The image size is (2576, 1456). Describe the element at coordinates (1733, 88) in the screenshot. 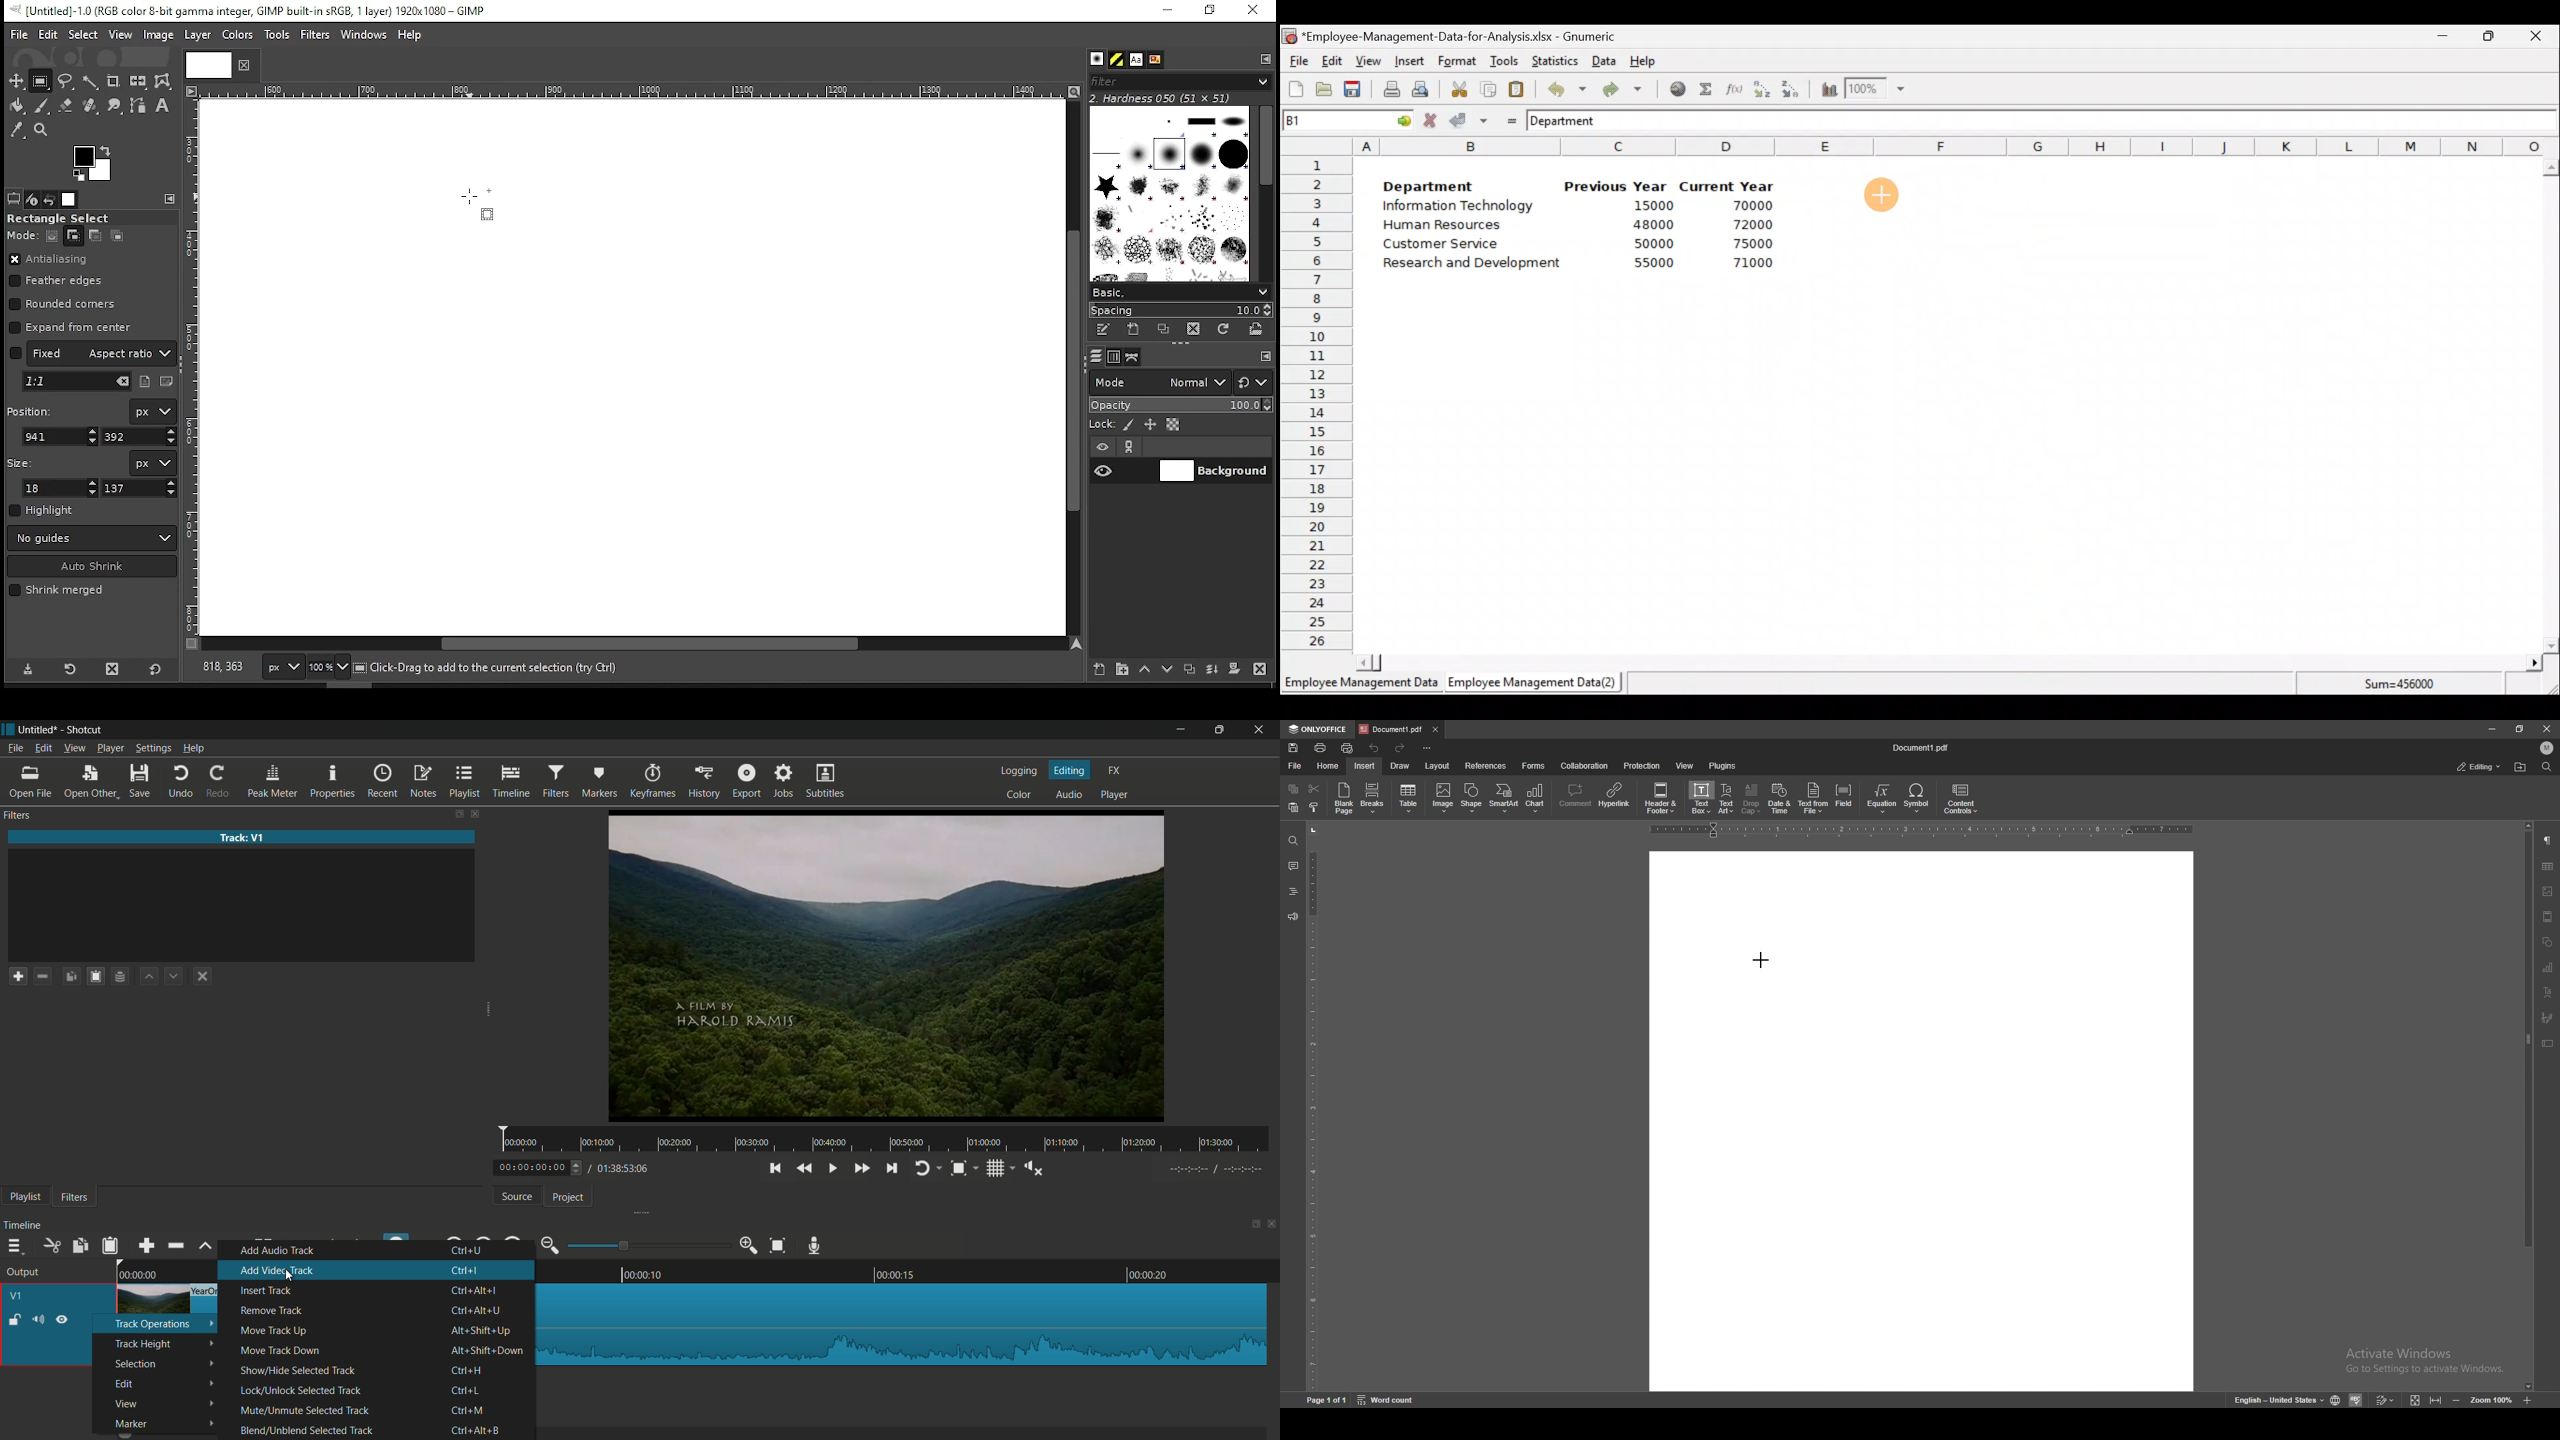

I see `Edit a function in the current cell` at that location.